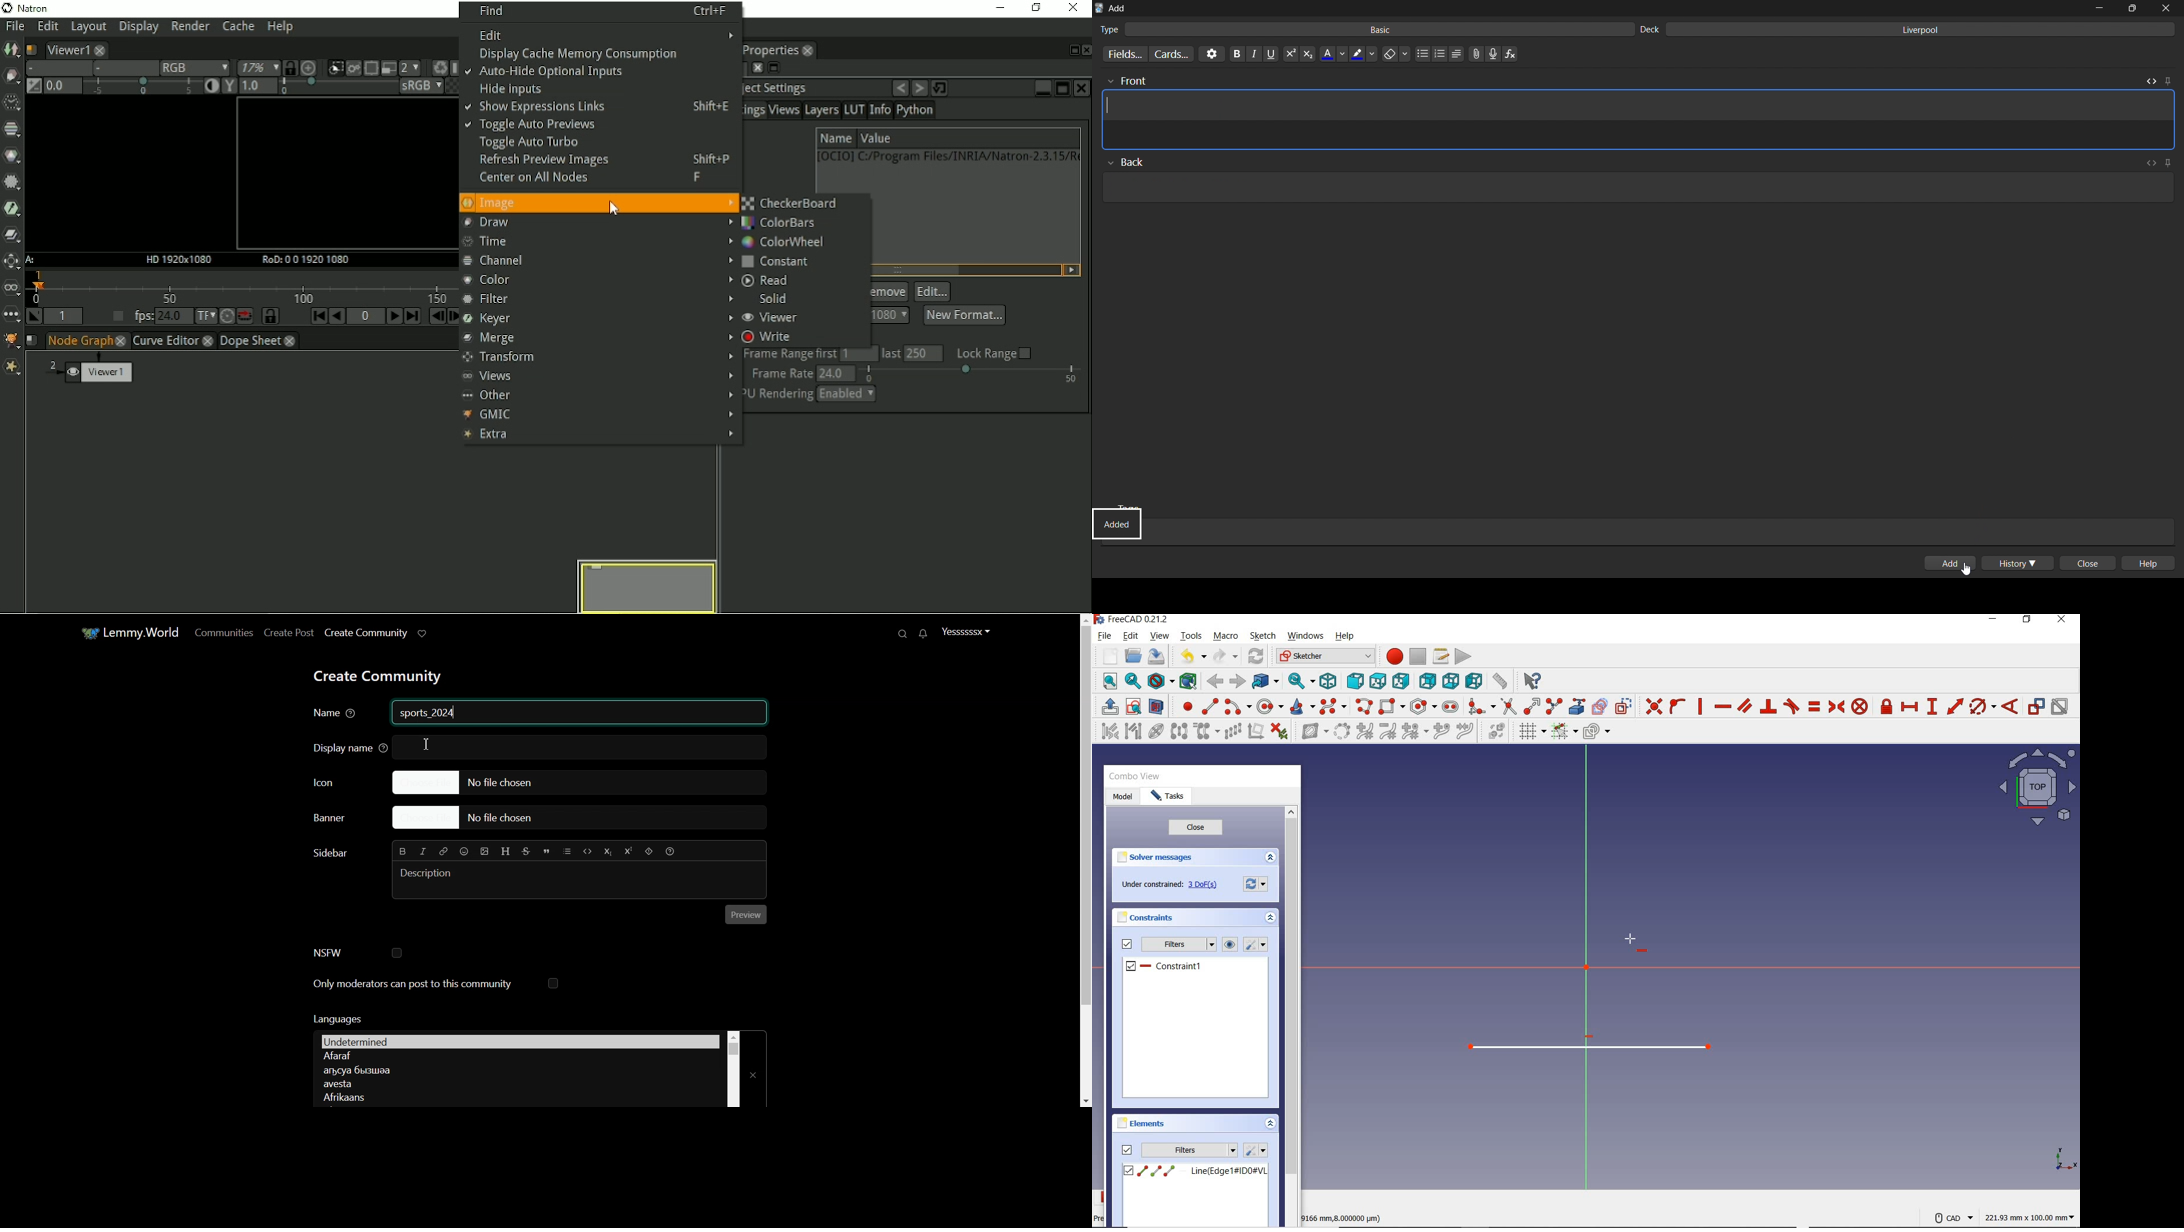 This screenshot has height=1232, width=2184. What do you see at coordinates (1955, 706) in the screenshot?
I see `CONSTRAIN DISTANCE` at bounding box center [1955, 706].